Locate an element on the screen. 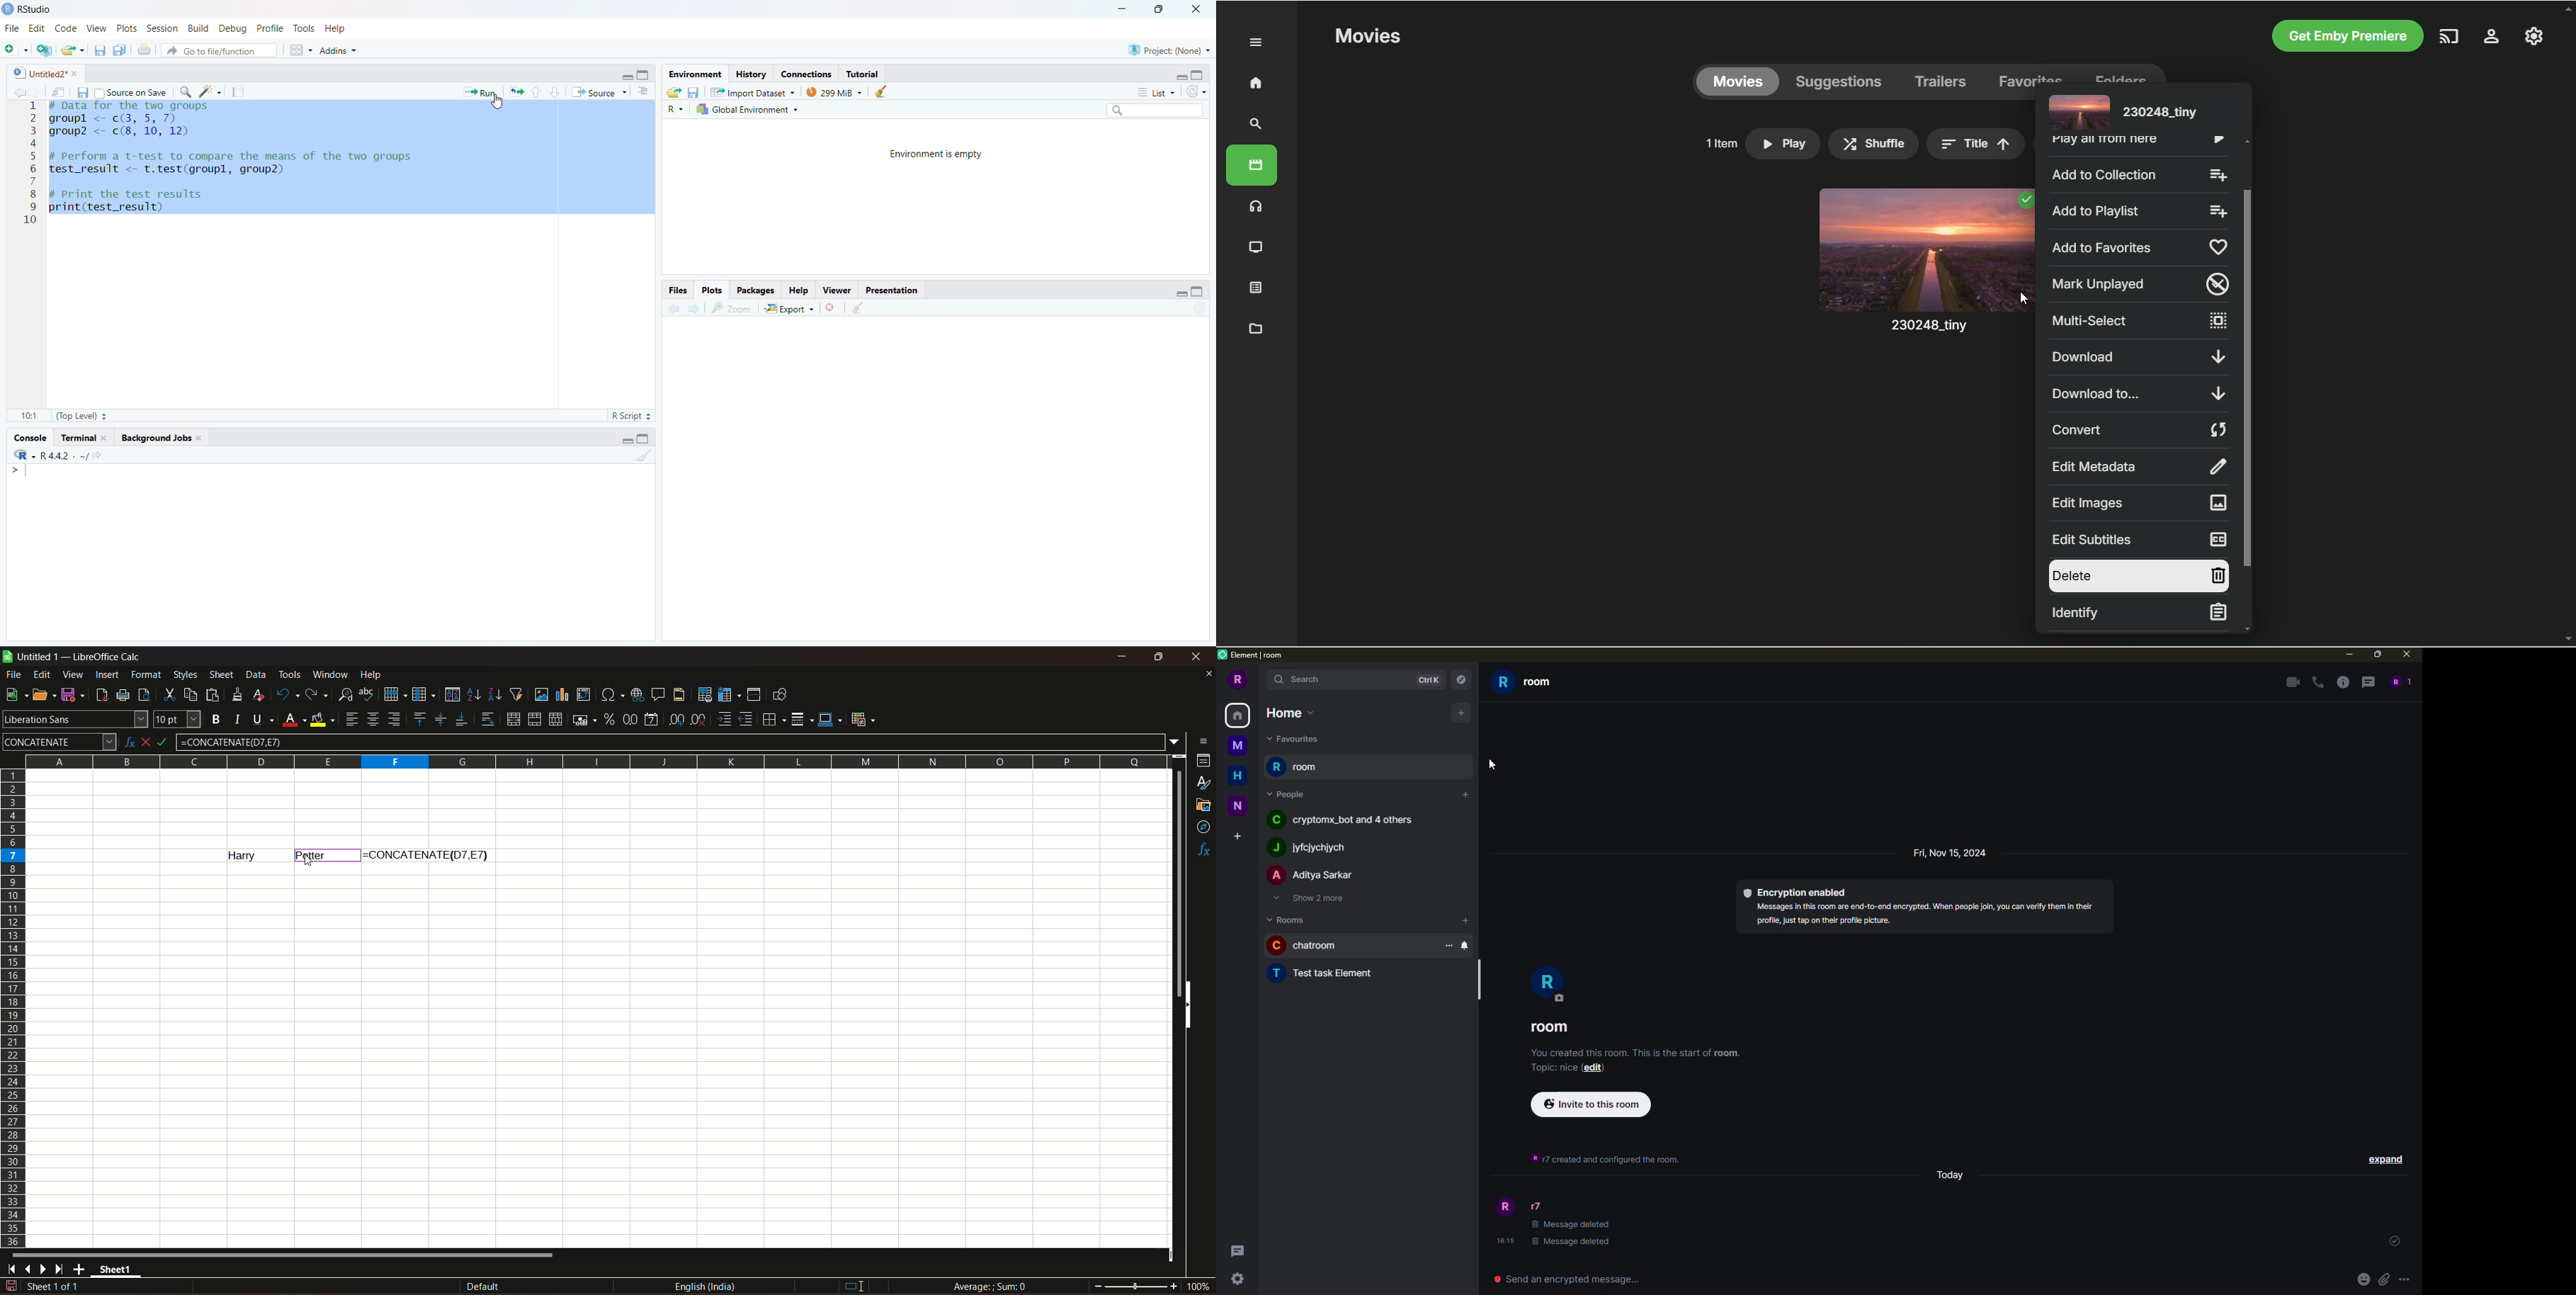 This screenshot has height=1316, width=2576. people is located at coordinates (1287, 793).